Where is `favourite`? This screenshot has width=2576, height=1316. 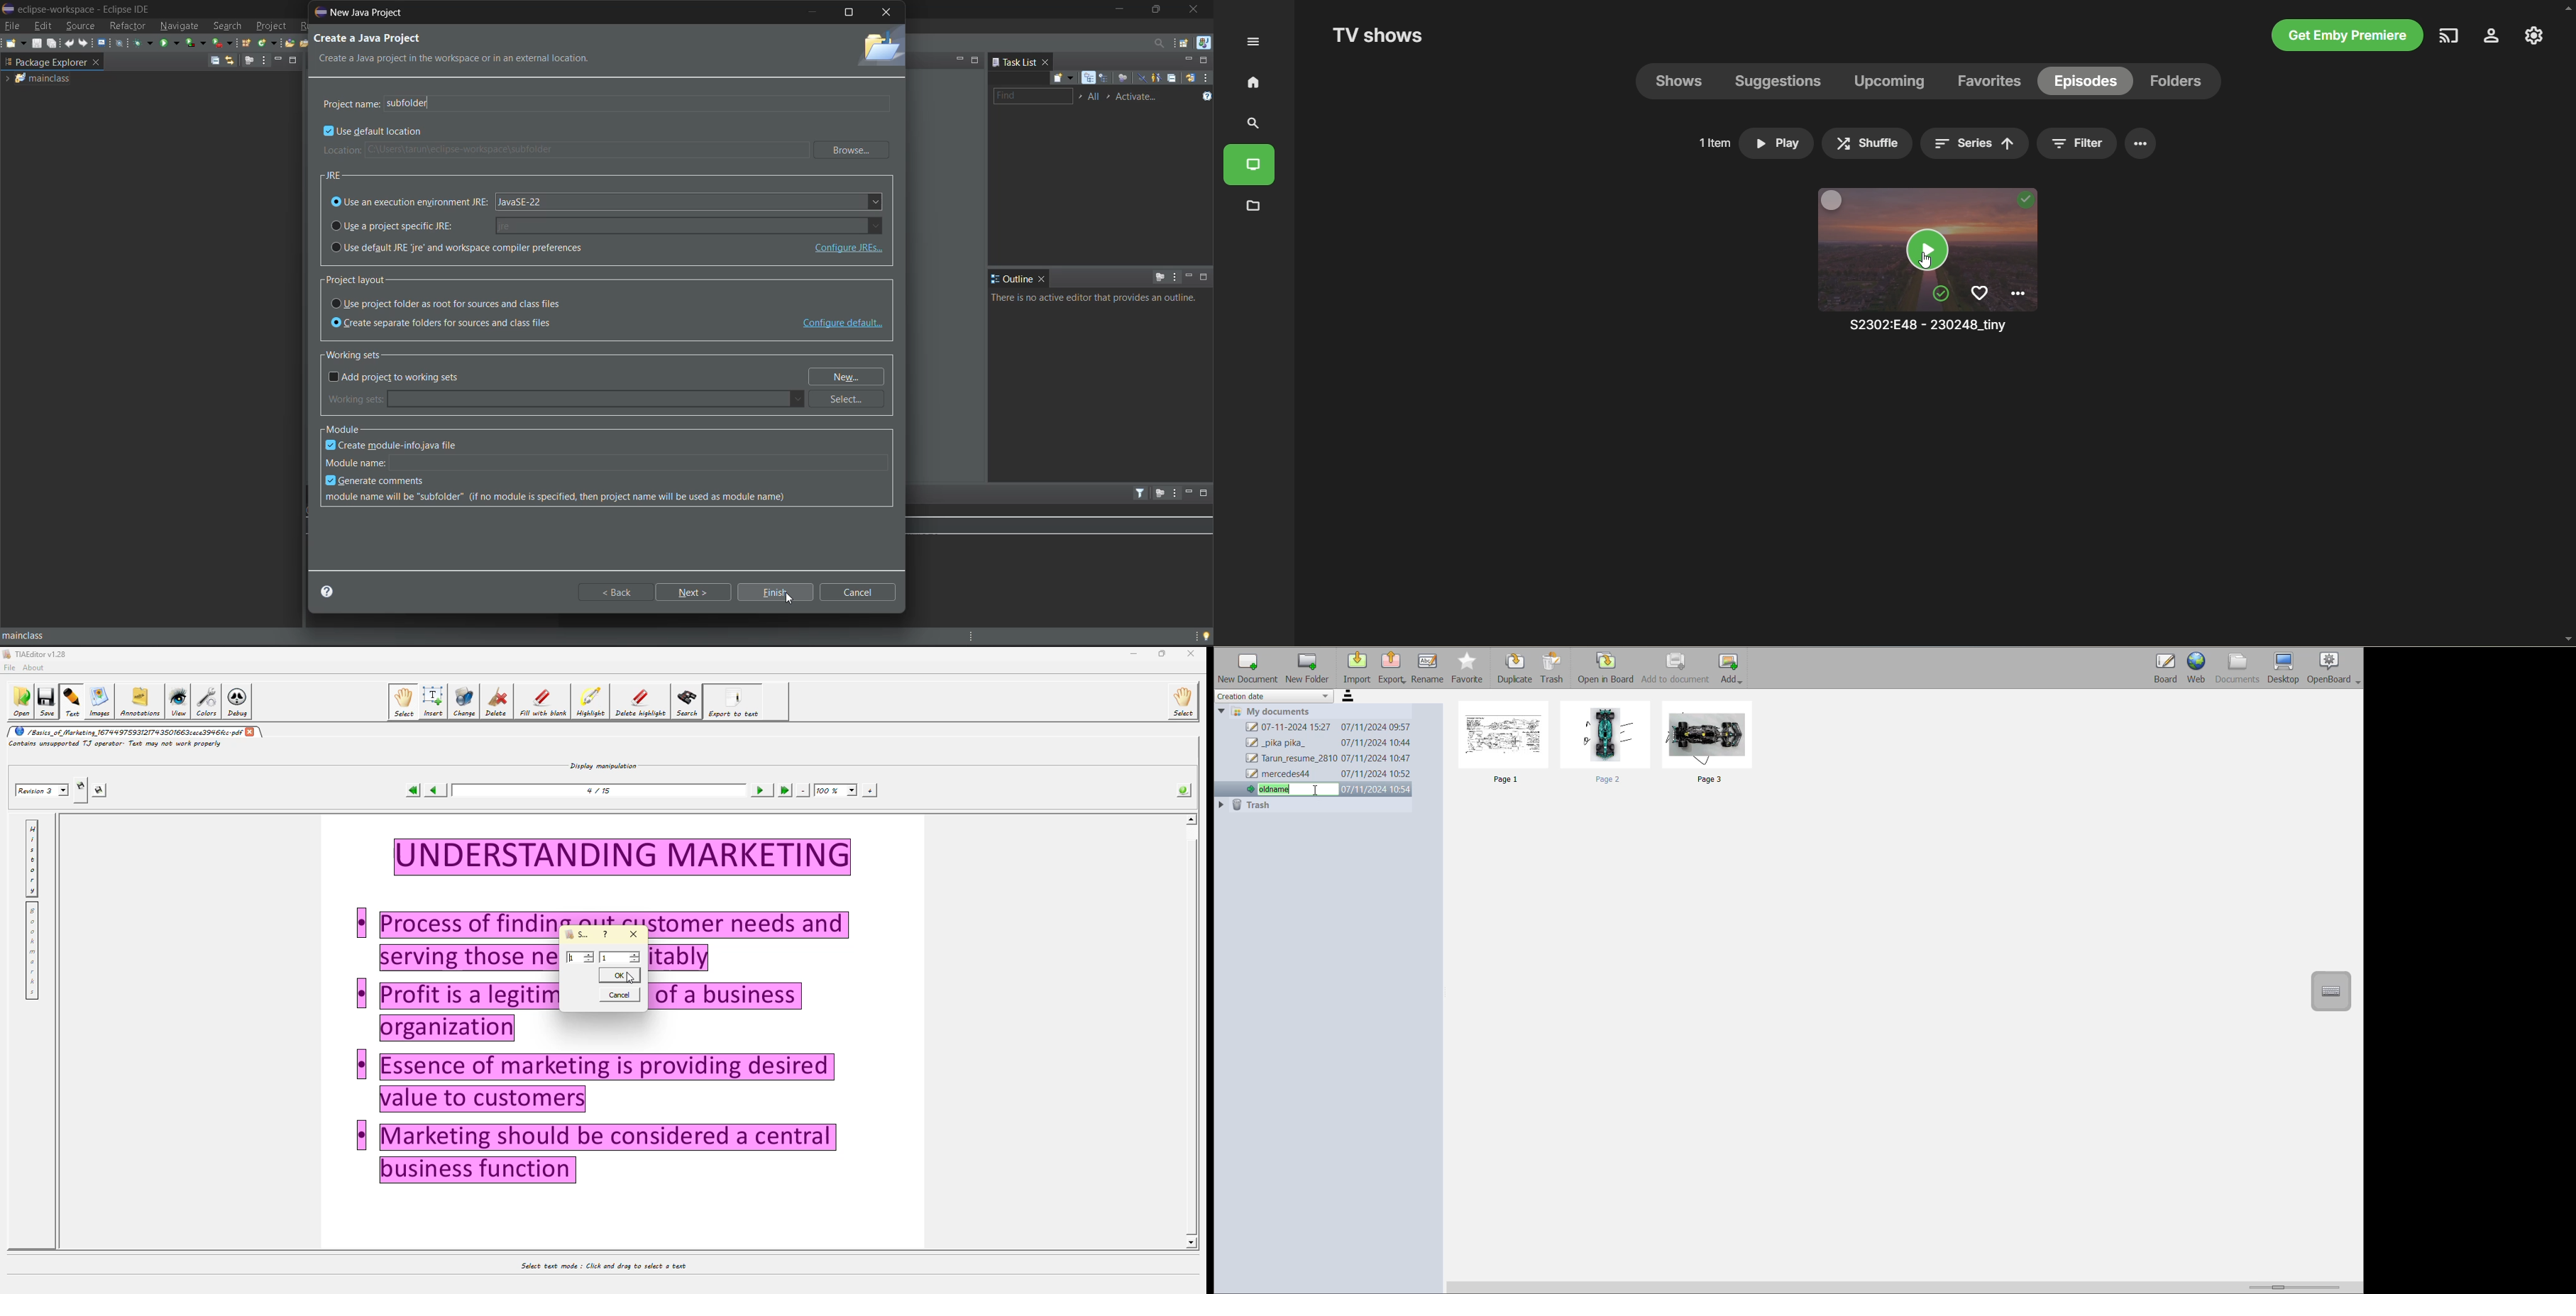
favourite is located at coordinates (1468, 669).